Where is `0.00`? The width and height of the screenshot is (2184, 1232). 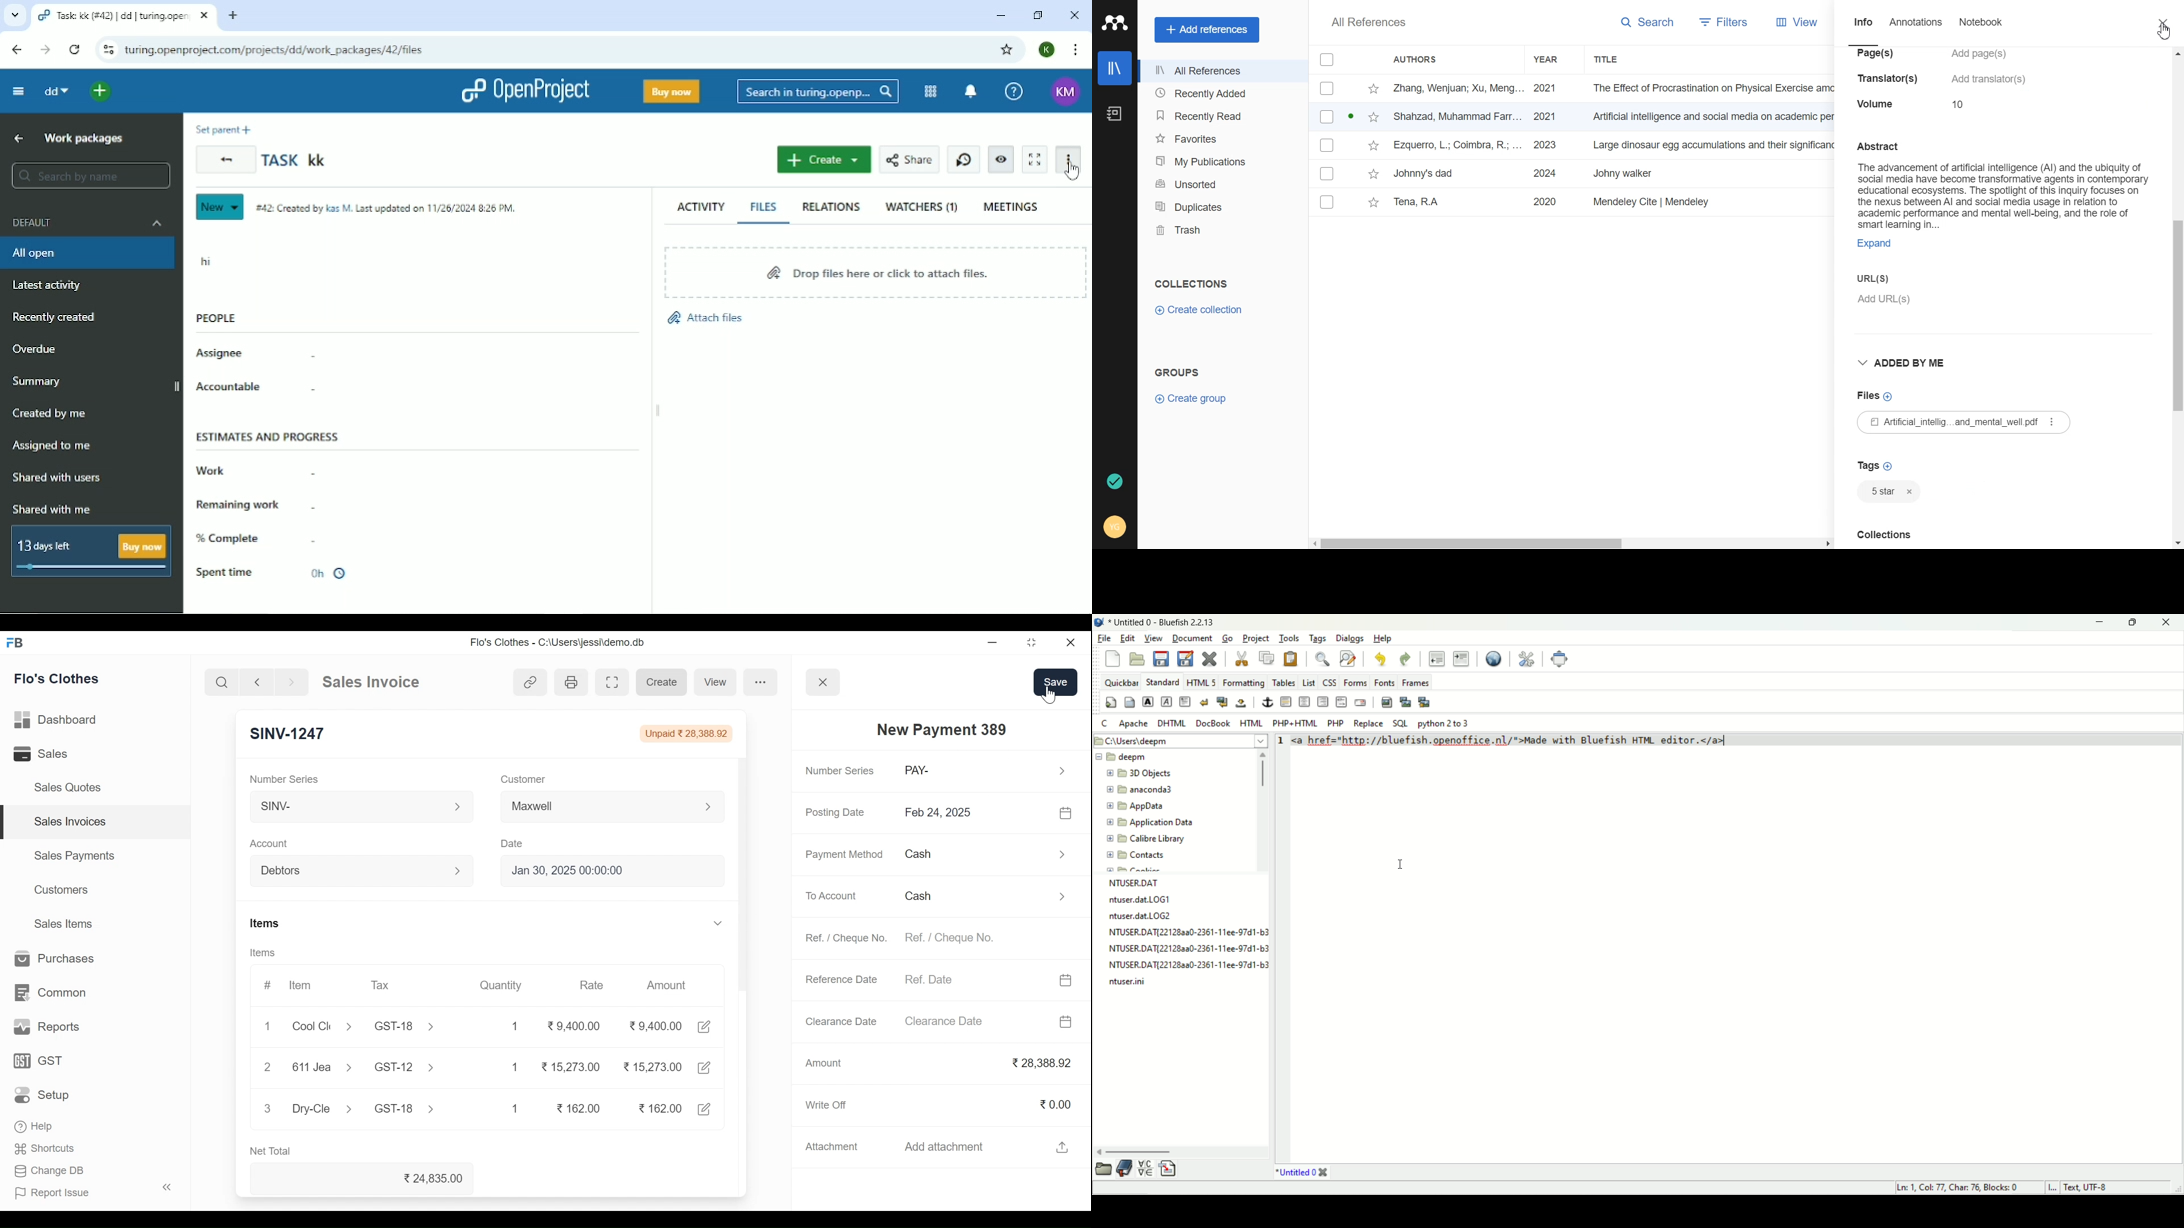
0.00 is located at coordinates (1056, 1103).